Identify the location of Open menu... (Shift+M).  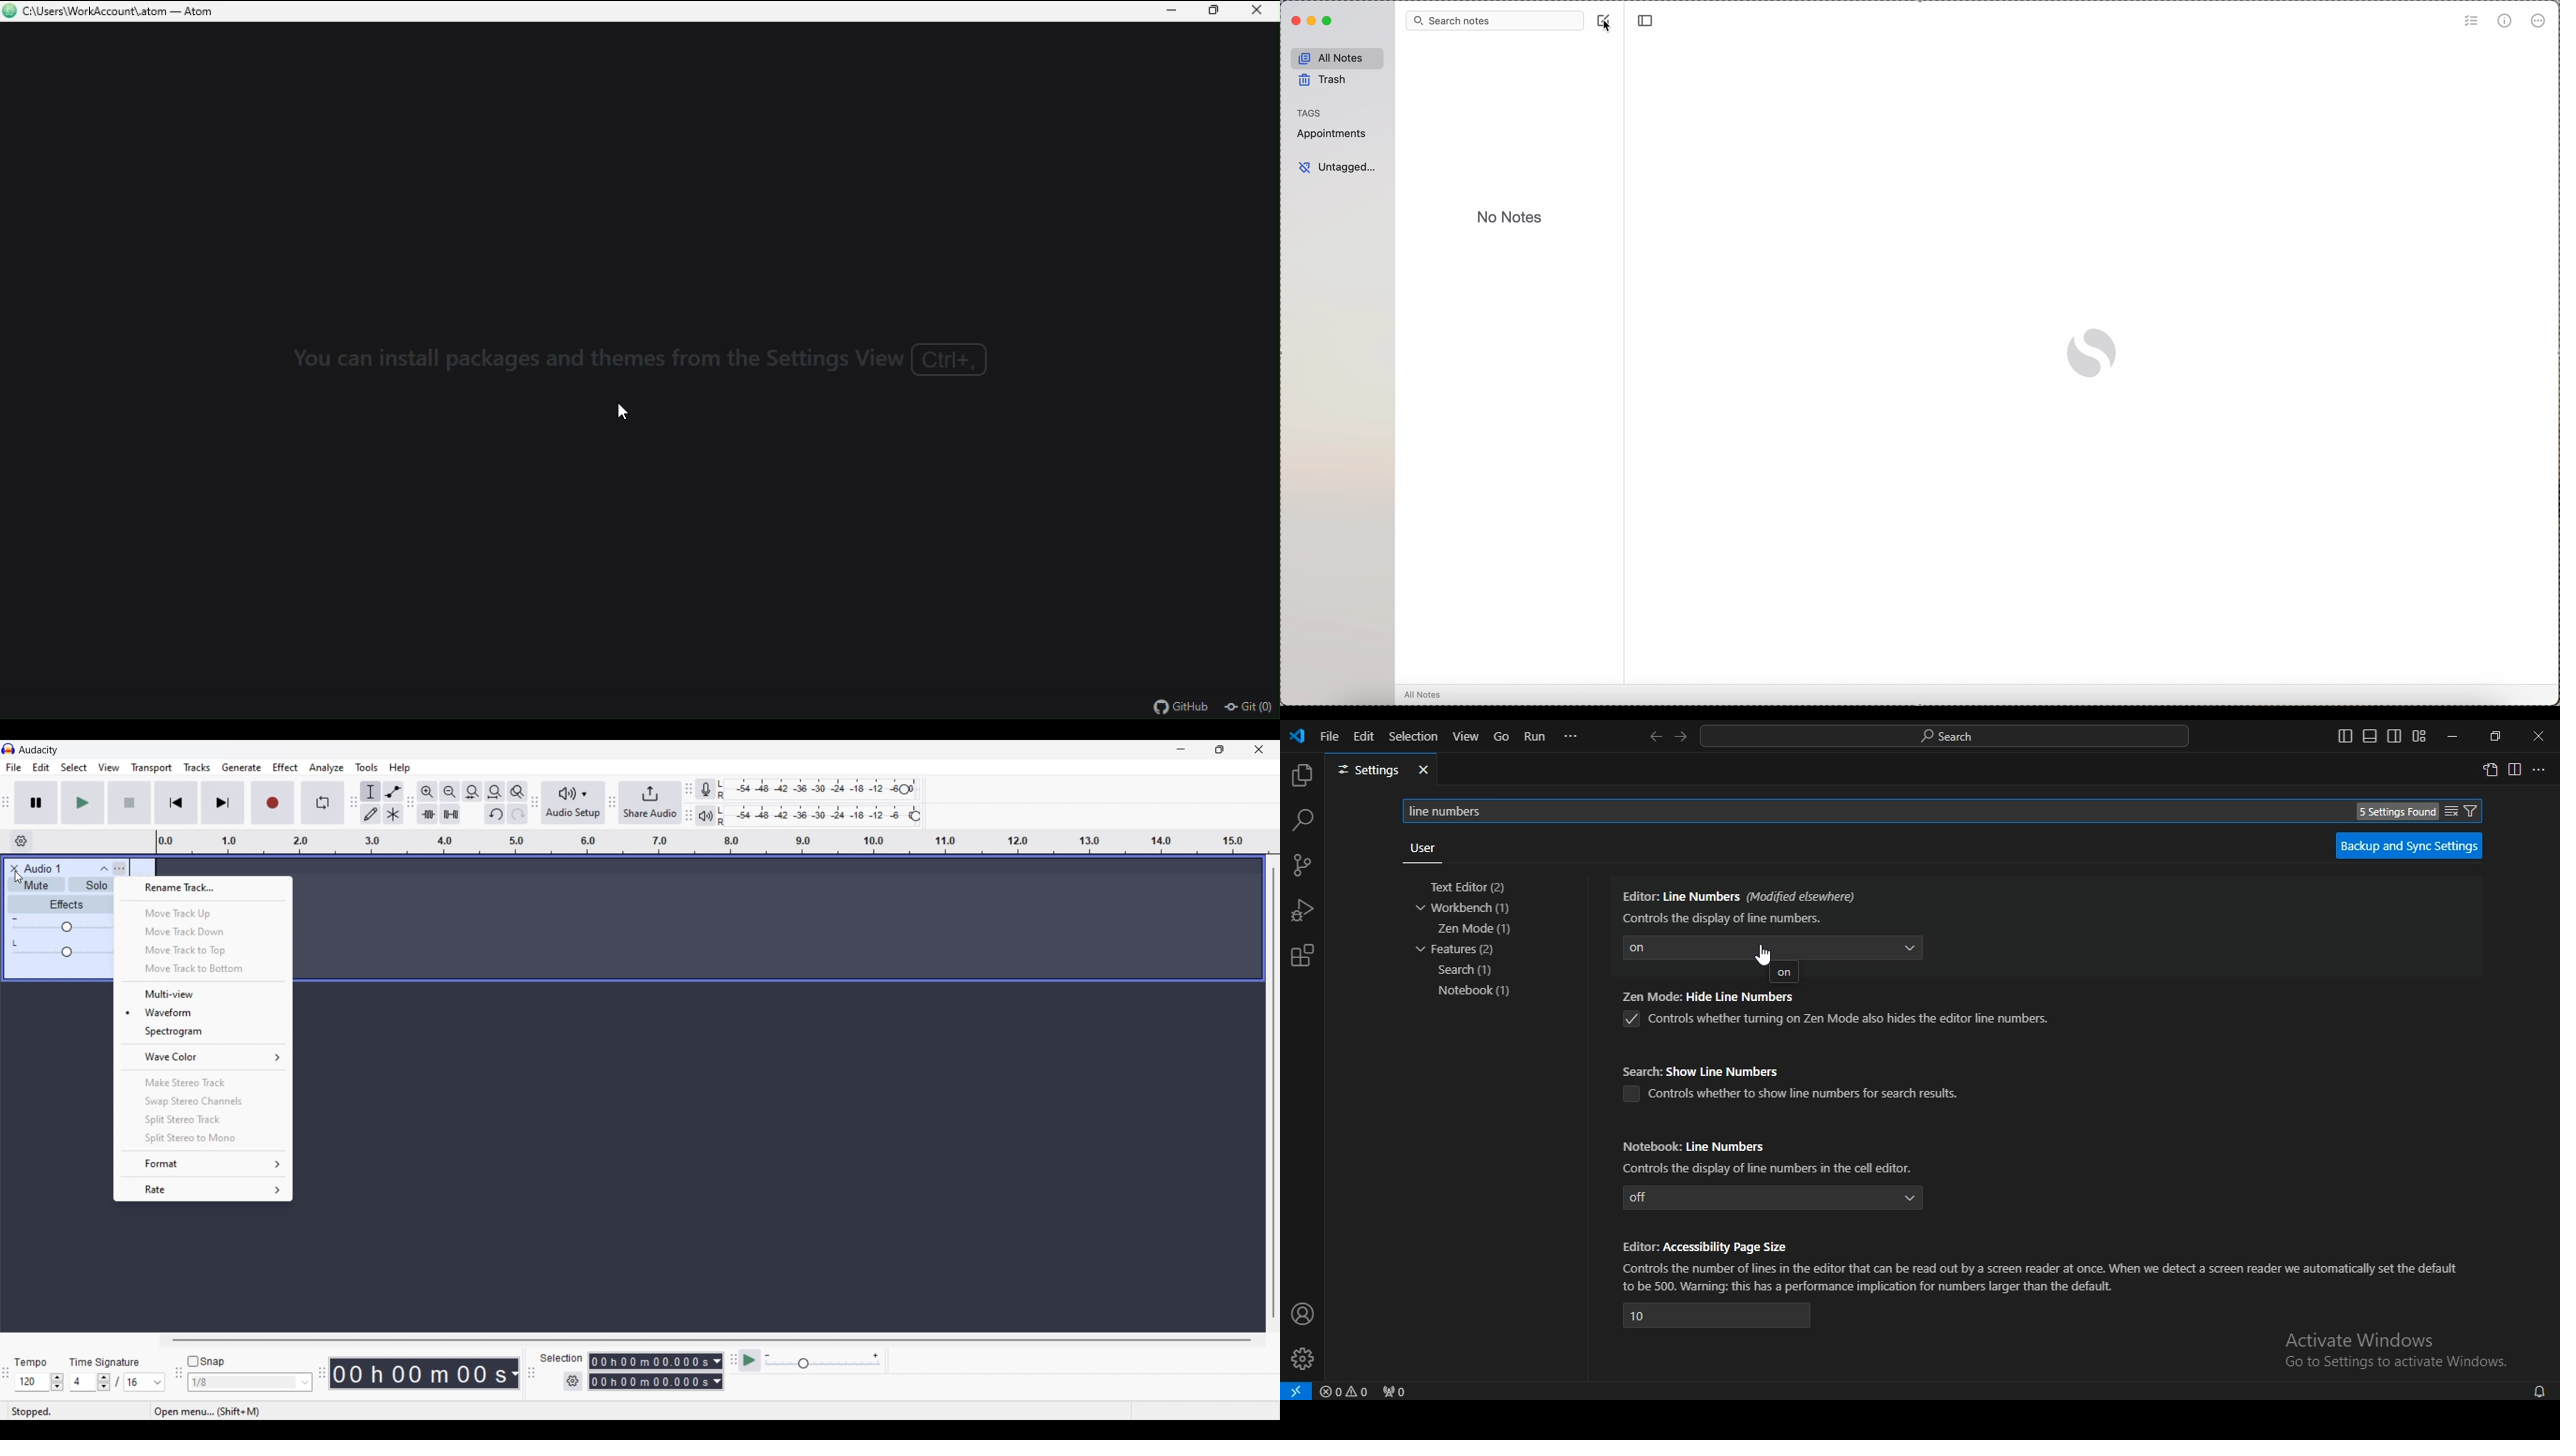
(214, 1413).